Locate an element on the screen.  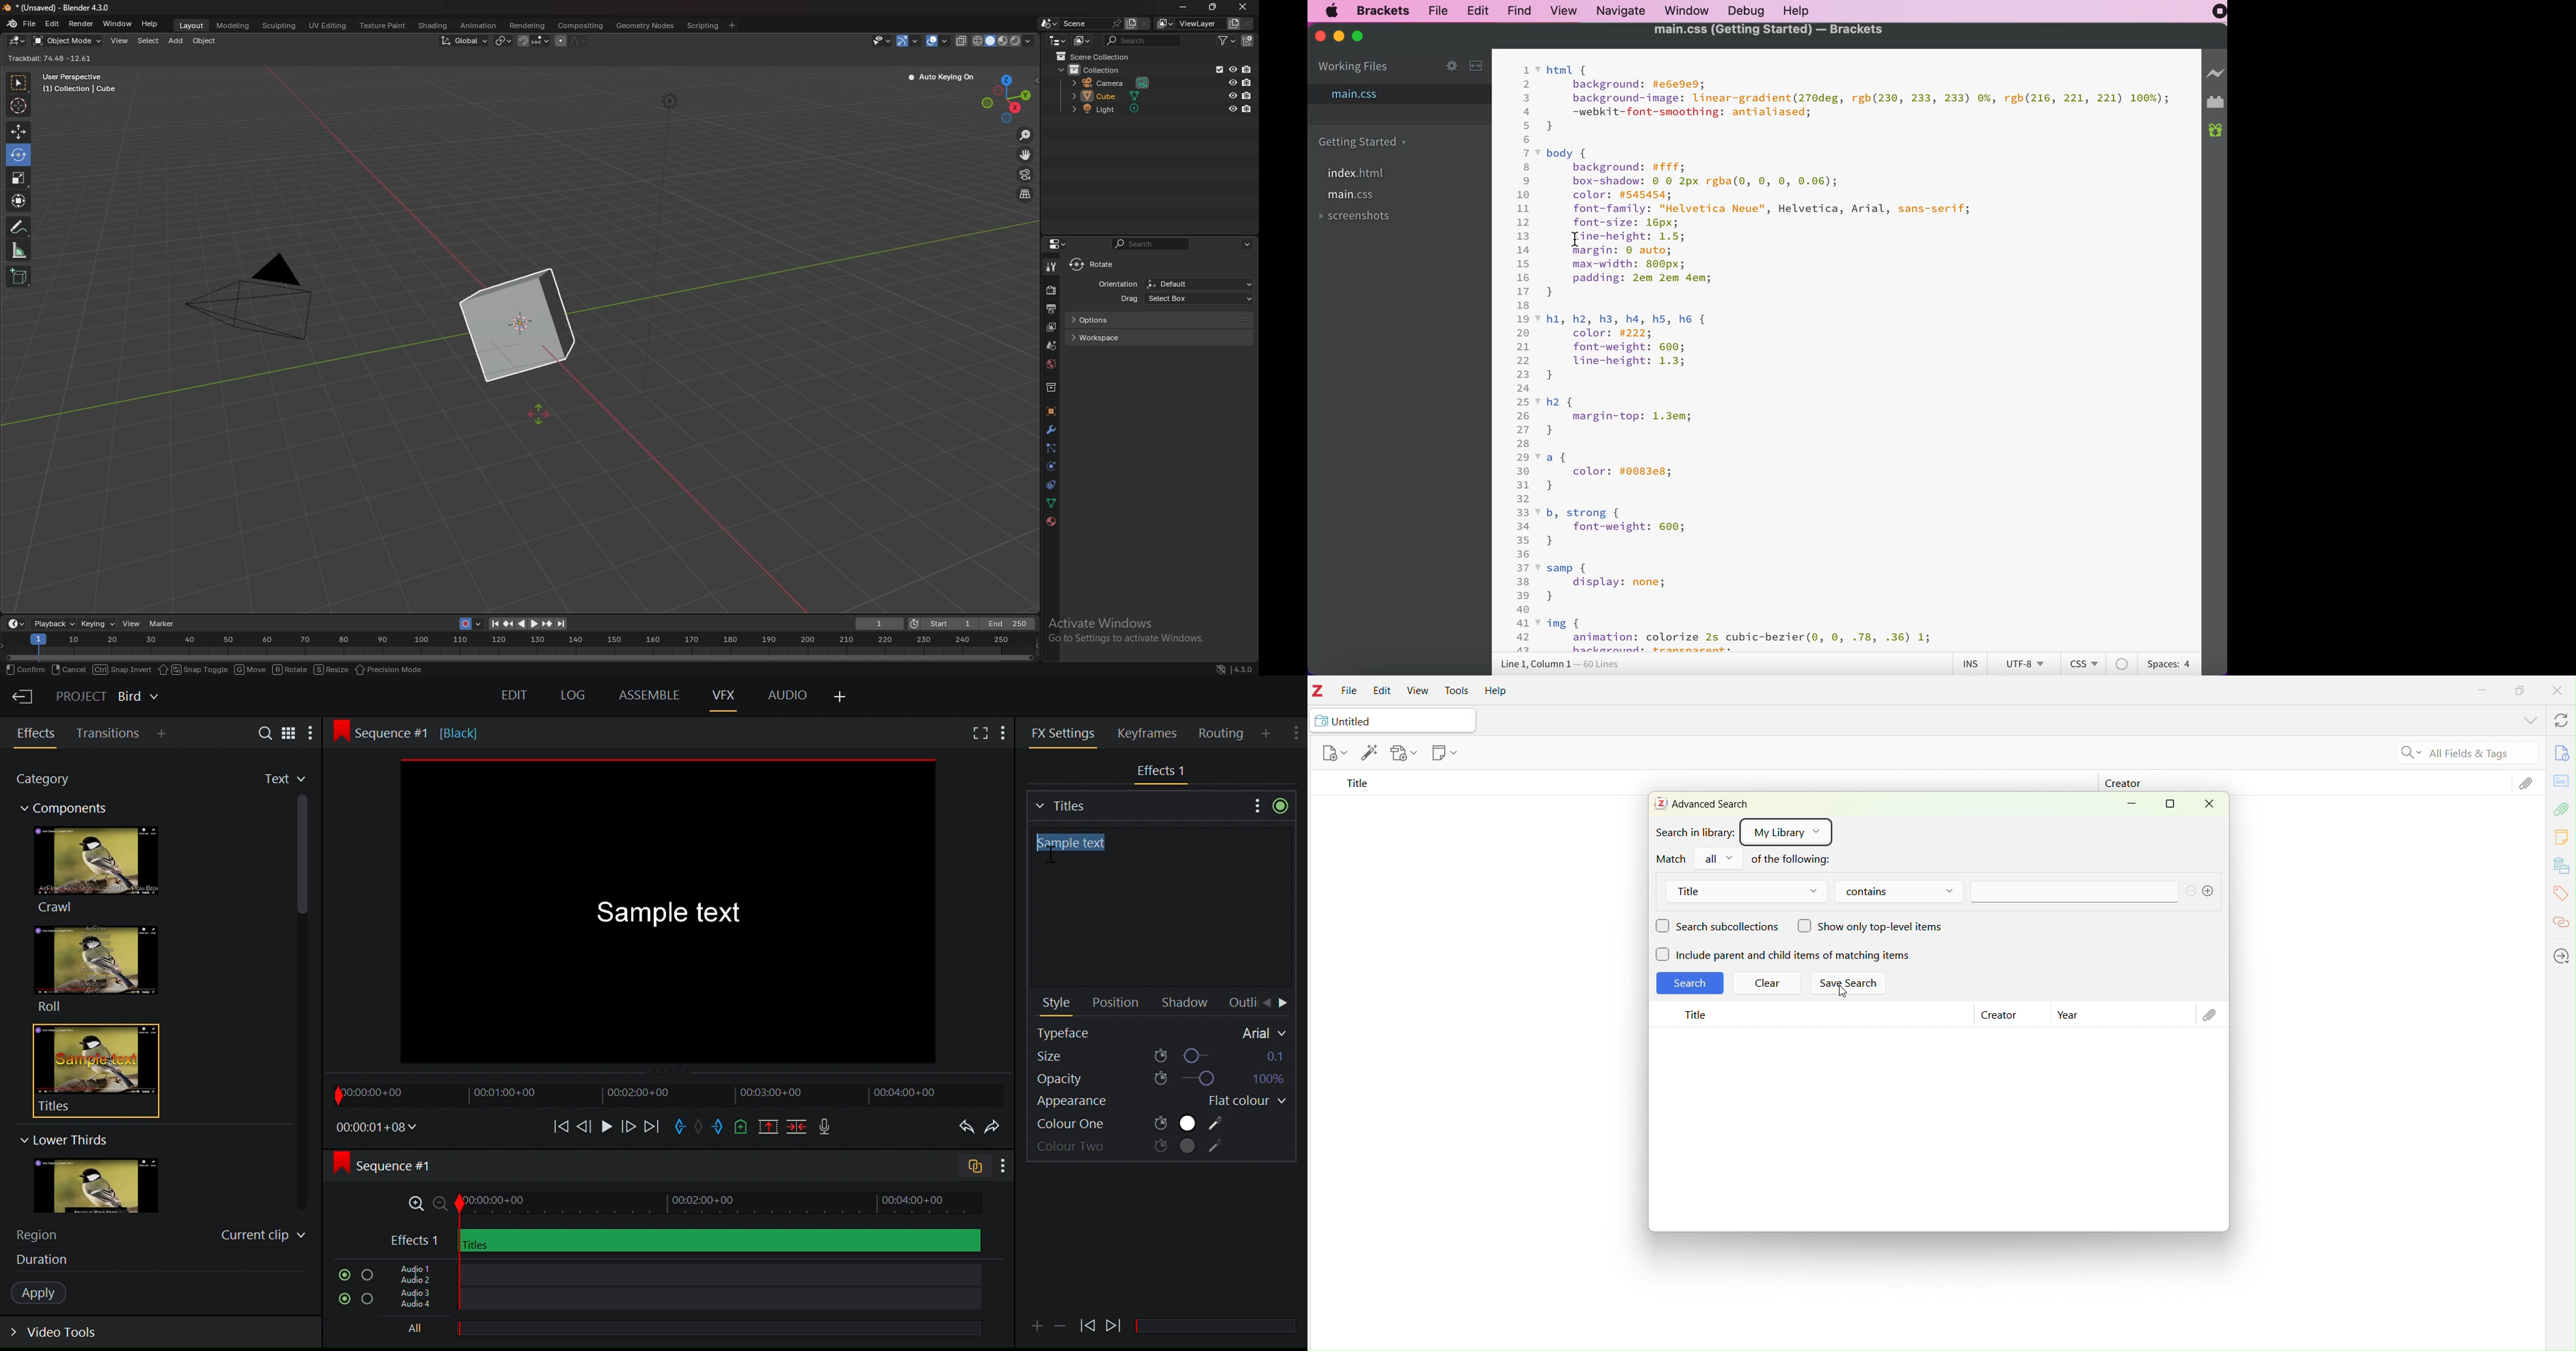
tool is located at coordinates (1051, 268).